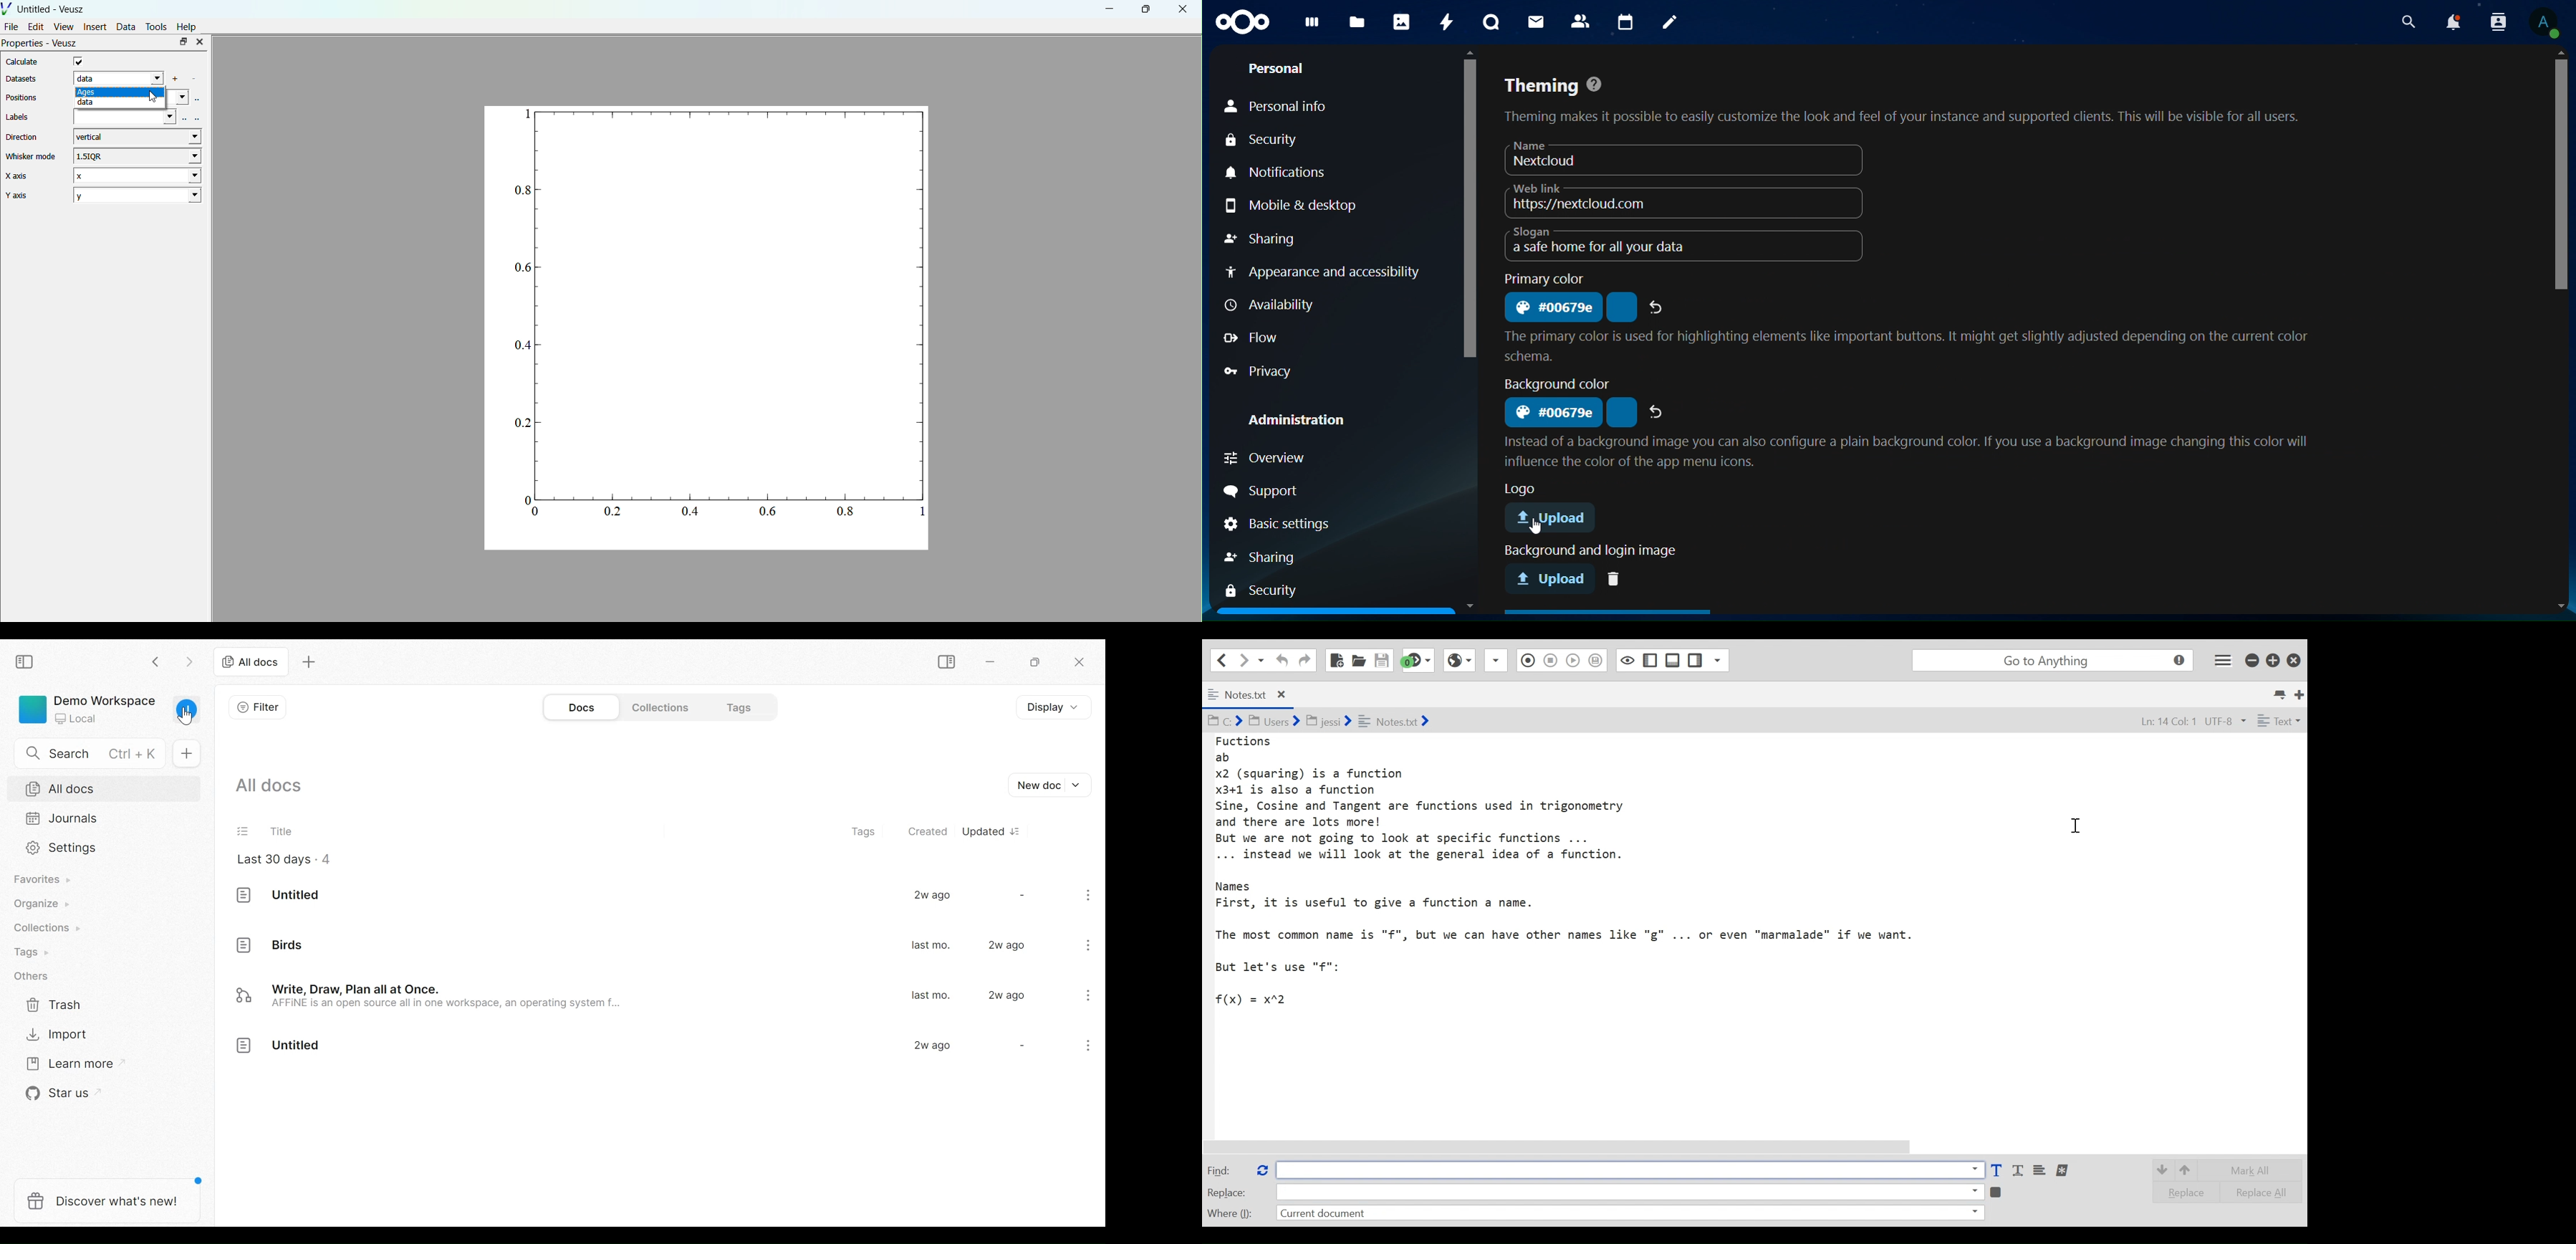 The height and width of the screenshot is (1260, 2576). What do you see at coordinates (1617, 578) in the screenshot?
I see `delete` at bounding box center [1617, 578].